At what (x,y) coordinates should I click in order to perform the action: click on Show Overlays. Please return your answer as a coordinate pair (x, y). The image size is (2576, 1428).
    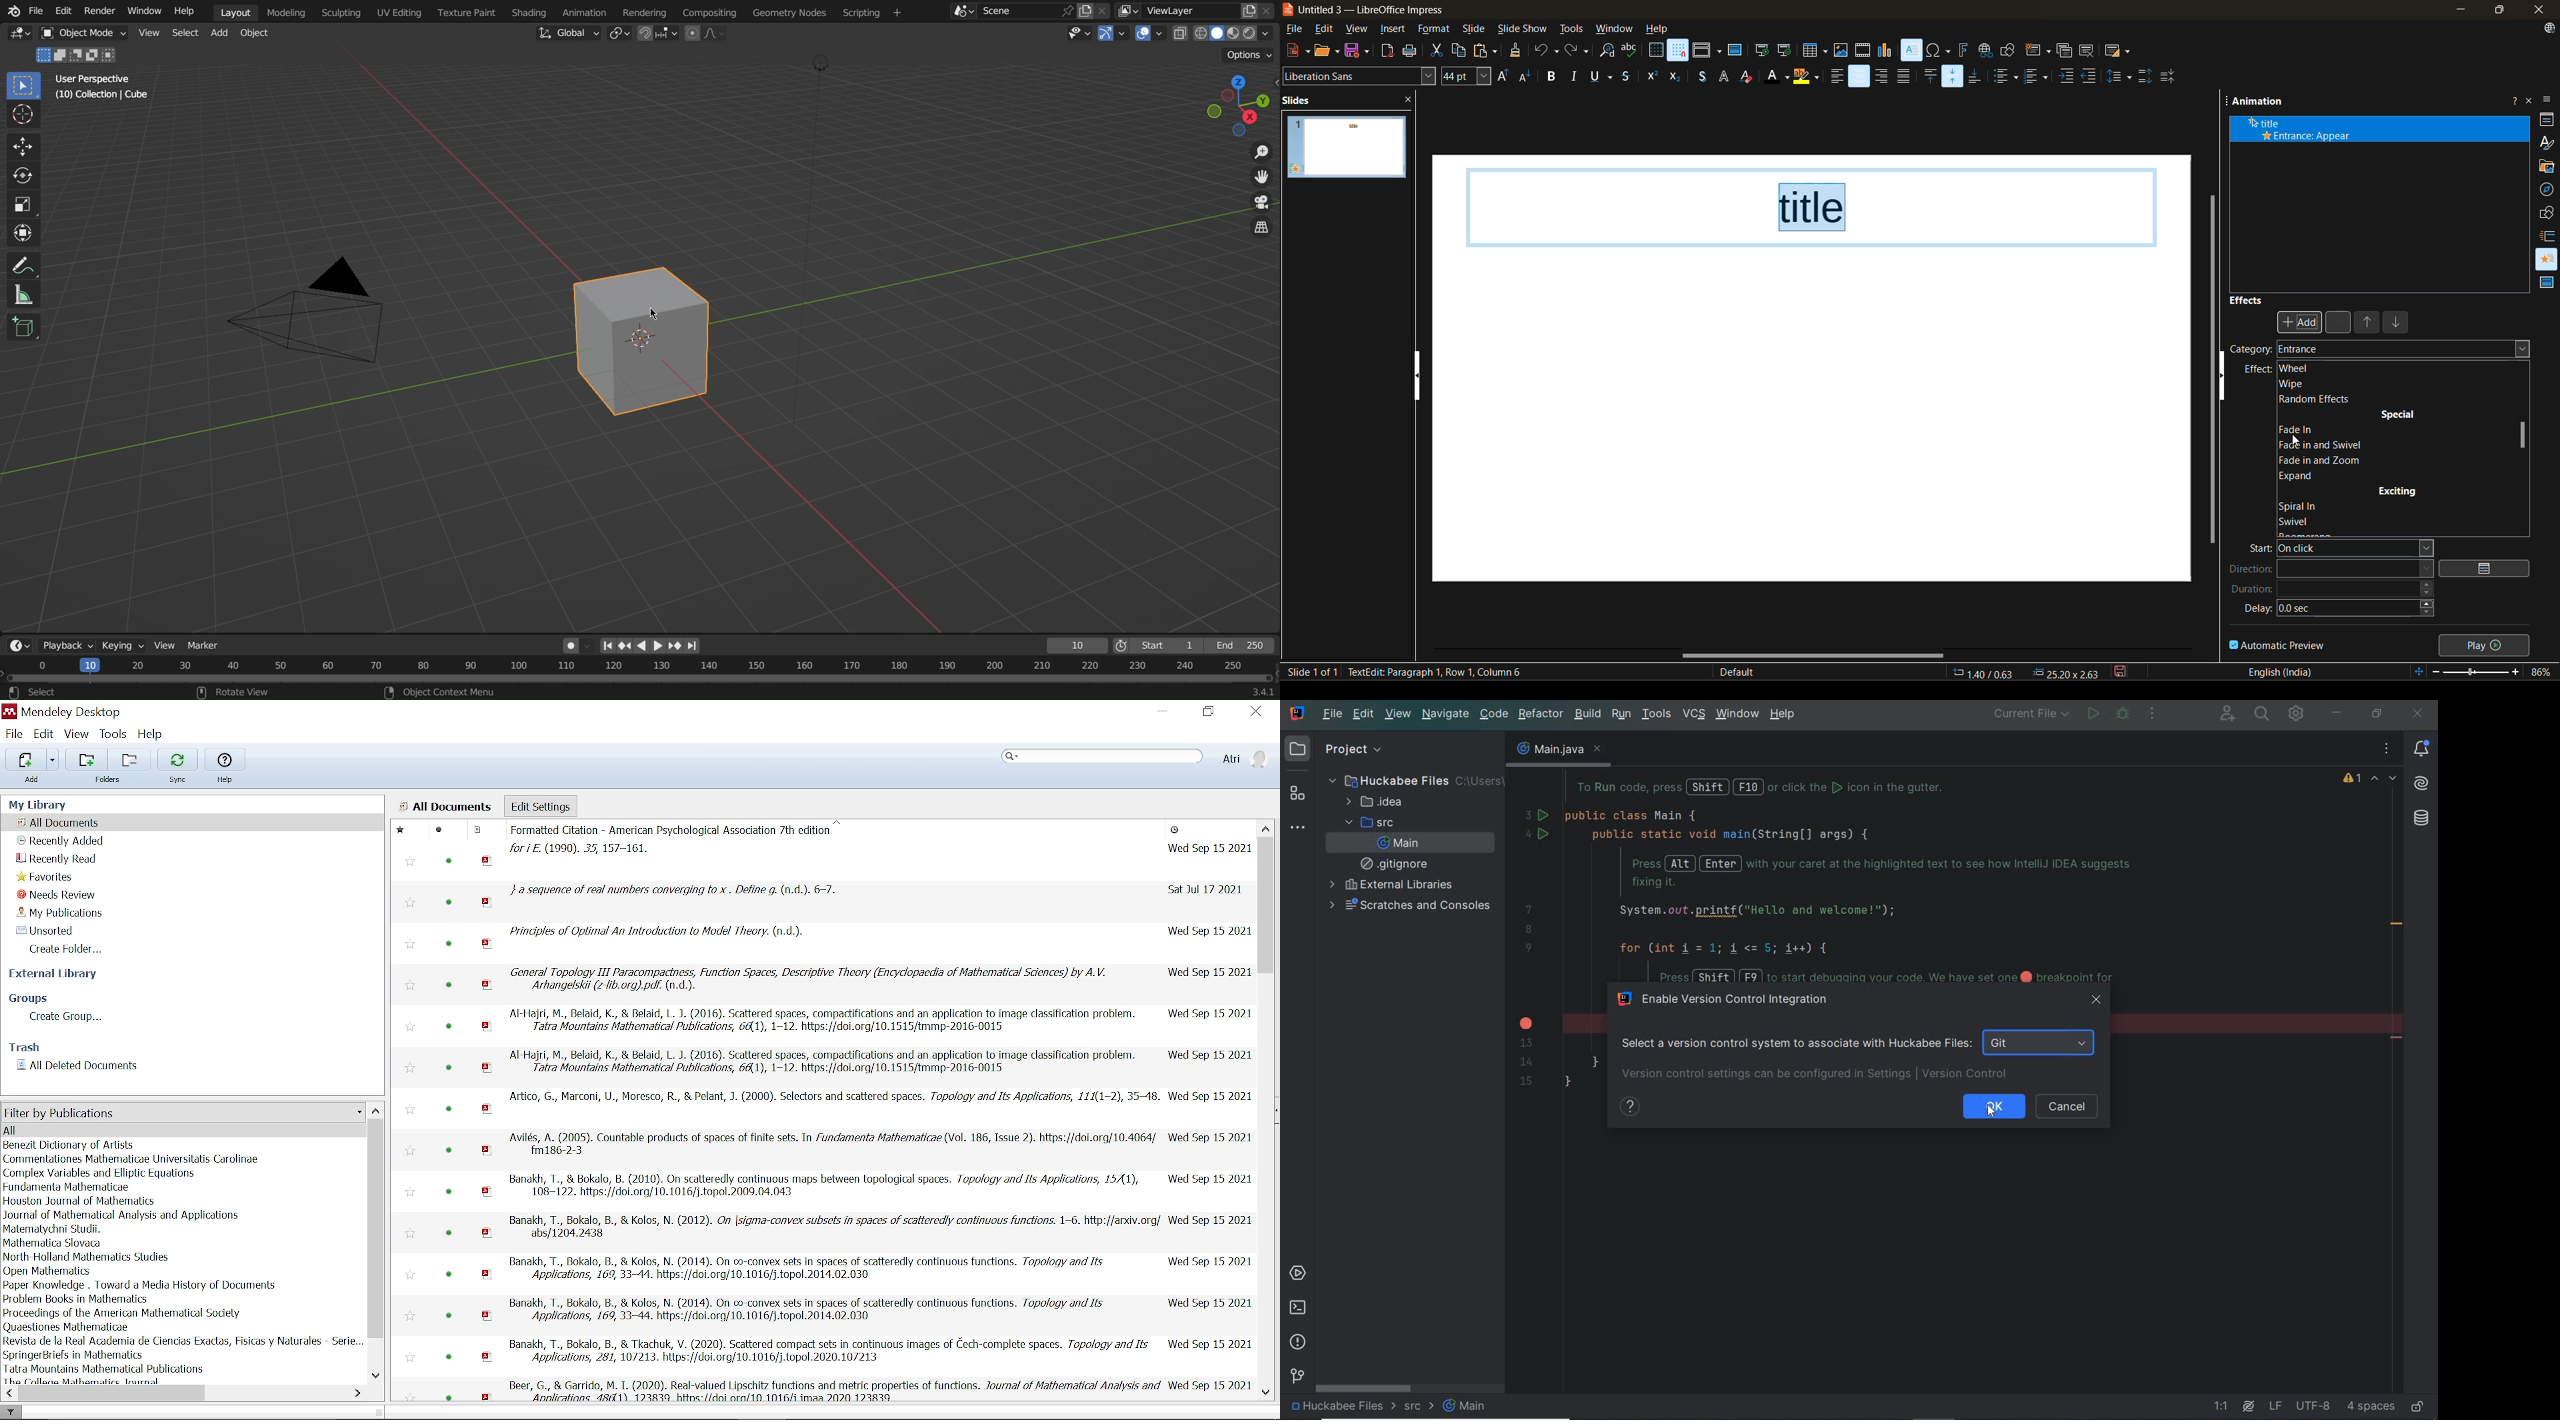
    Looking at the image, I should click on (1151, 33).